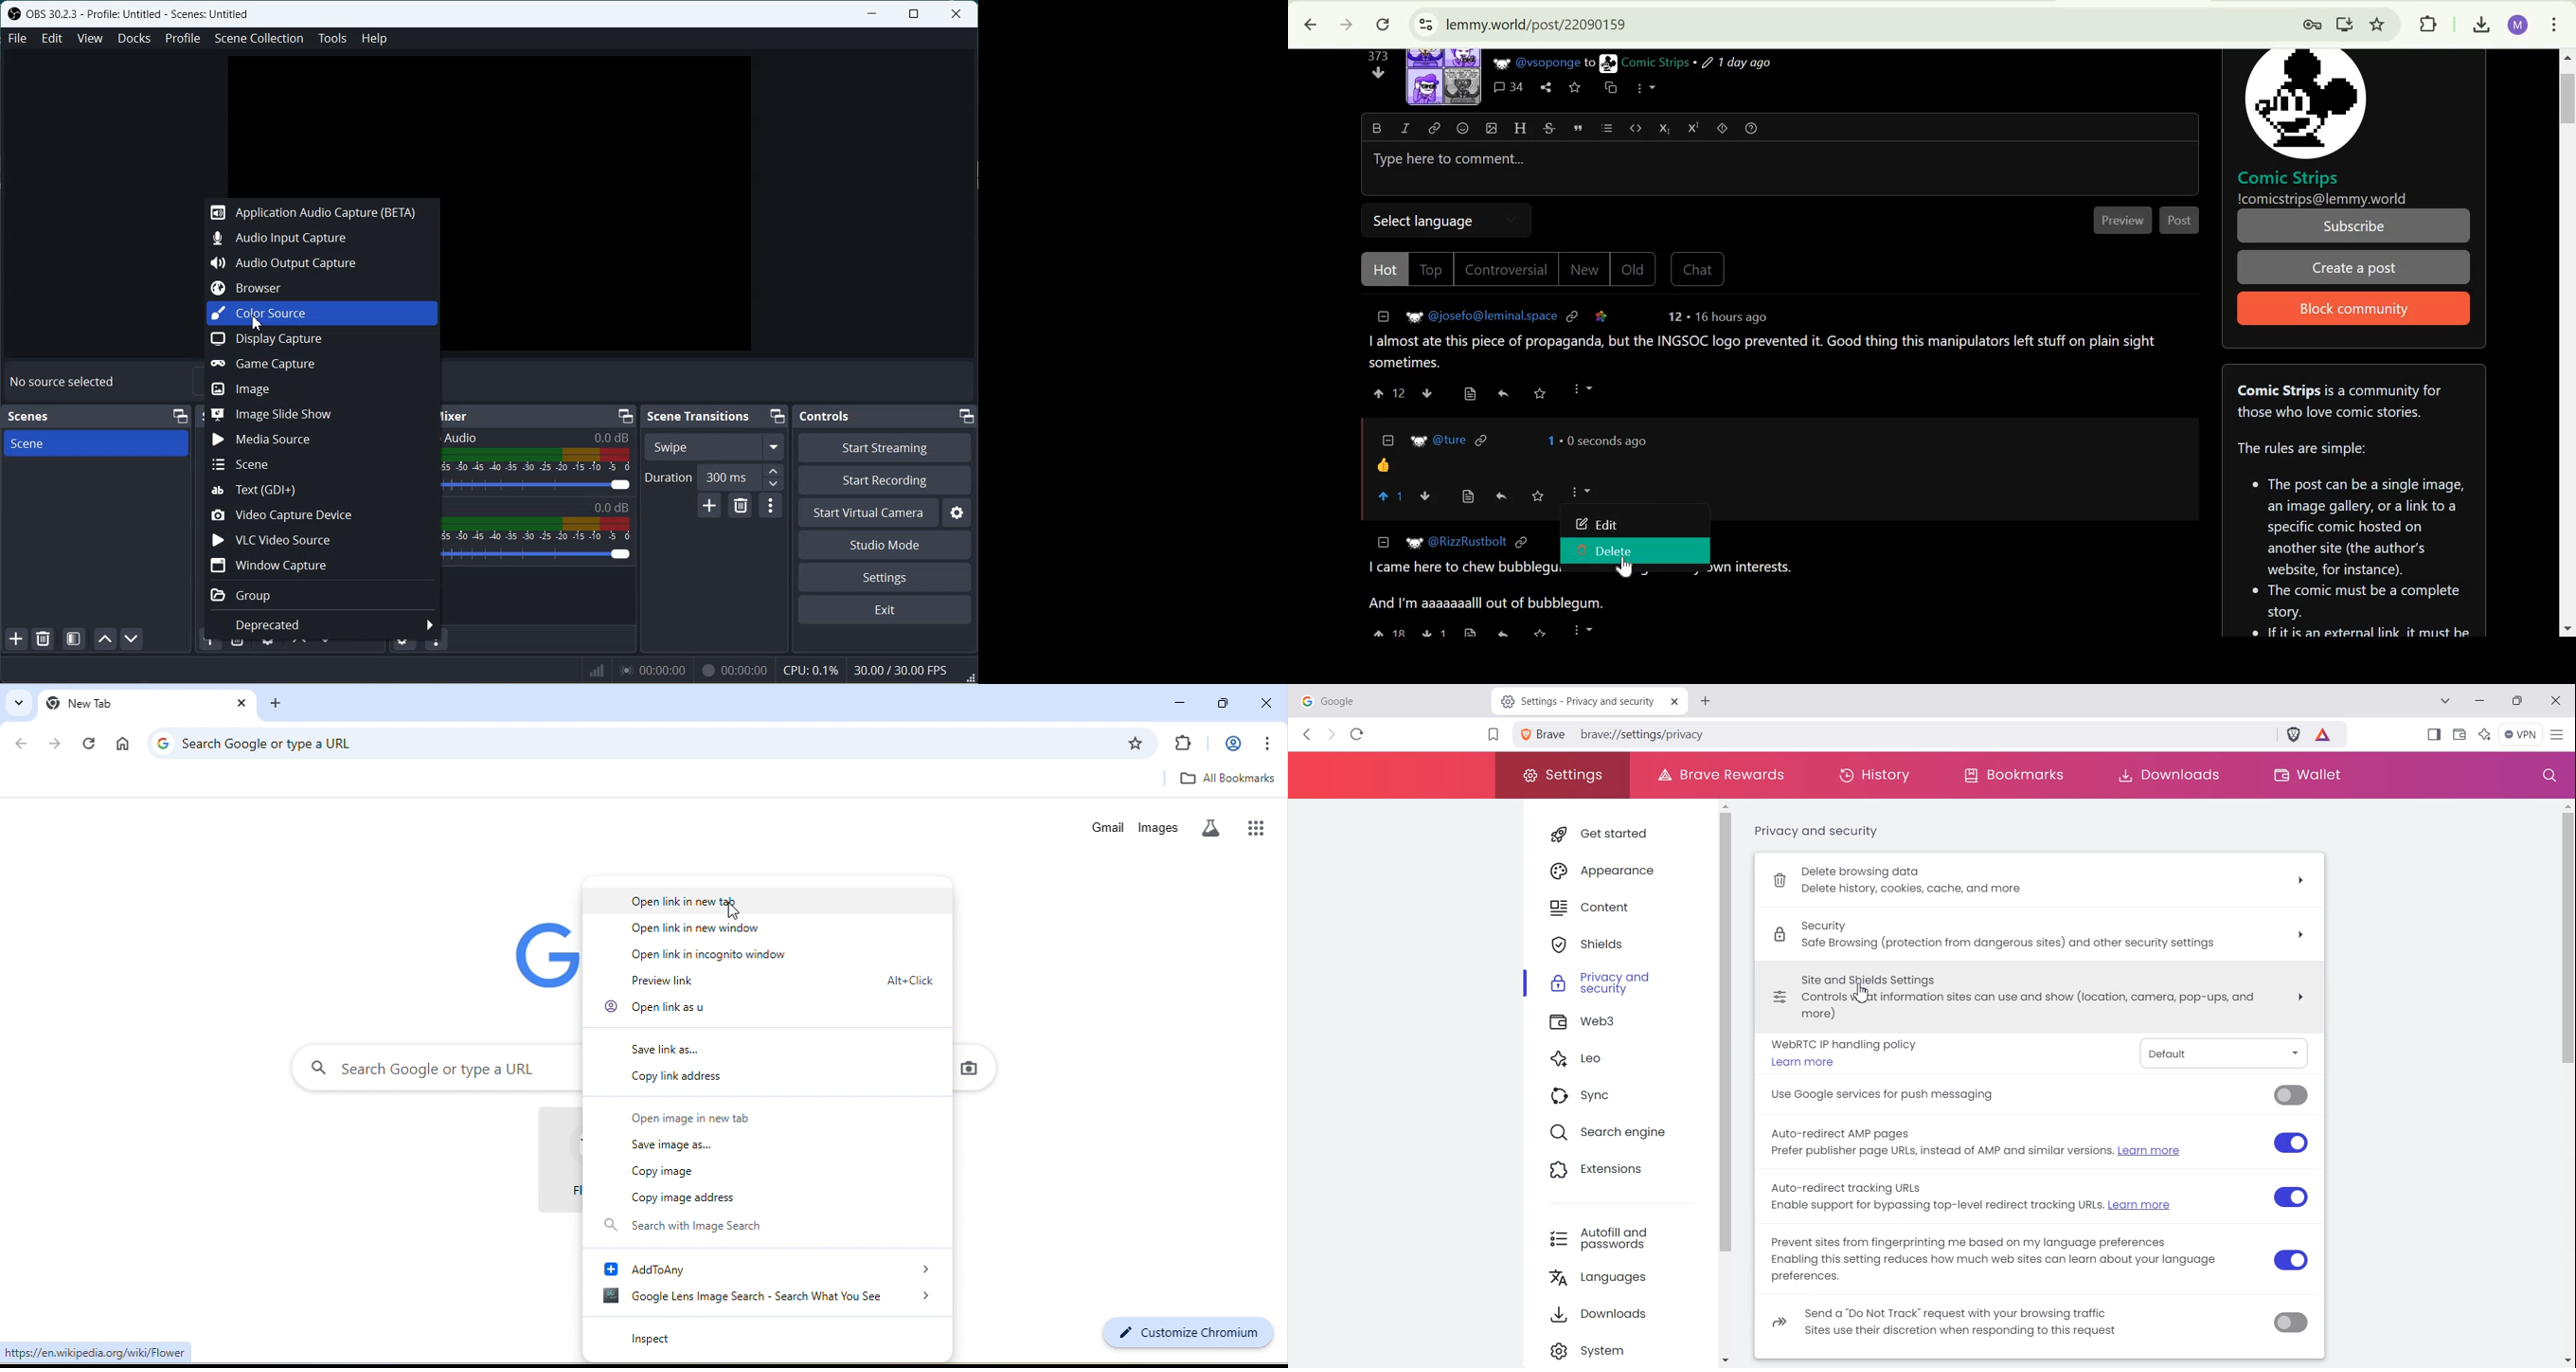  What do you see at coordinates (903, 670) in the screenshot?
I see `30.00 / 30.00 FPS` at bounding box center [903, 670].